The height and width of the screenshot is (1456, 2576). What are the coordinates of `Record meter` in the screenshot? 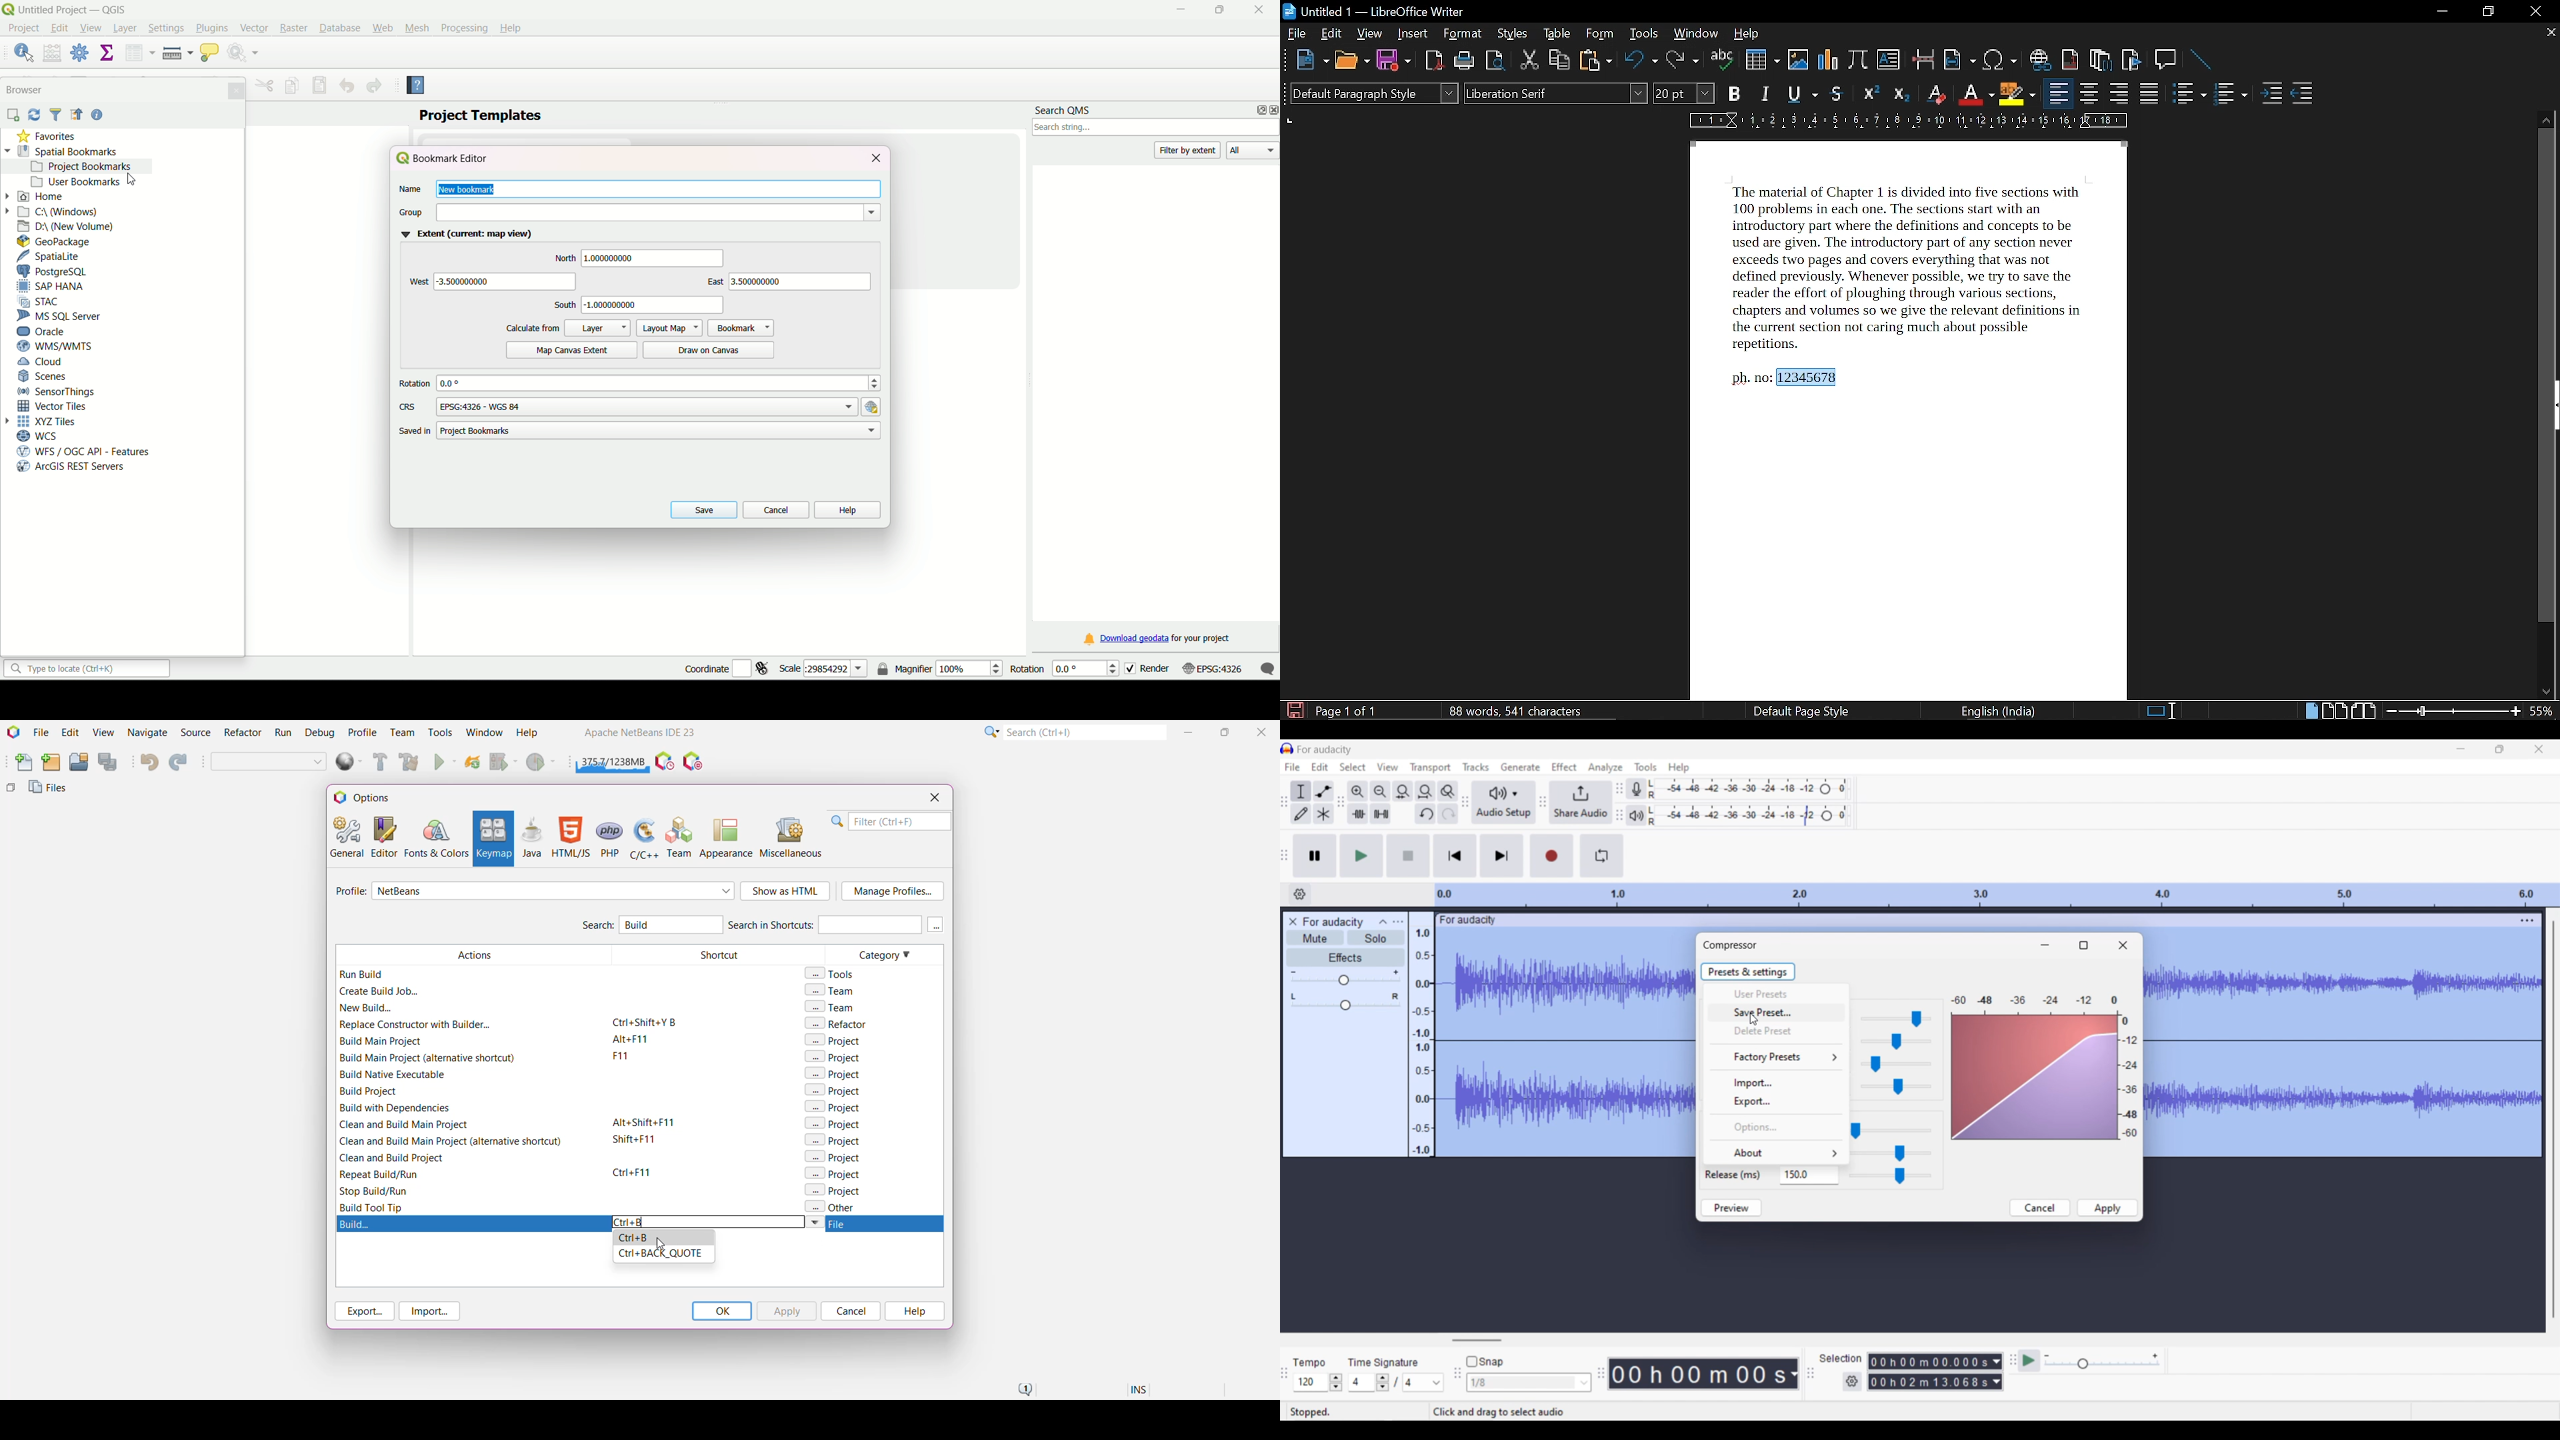 It's located at (1636, 789).